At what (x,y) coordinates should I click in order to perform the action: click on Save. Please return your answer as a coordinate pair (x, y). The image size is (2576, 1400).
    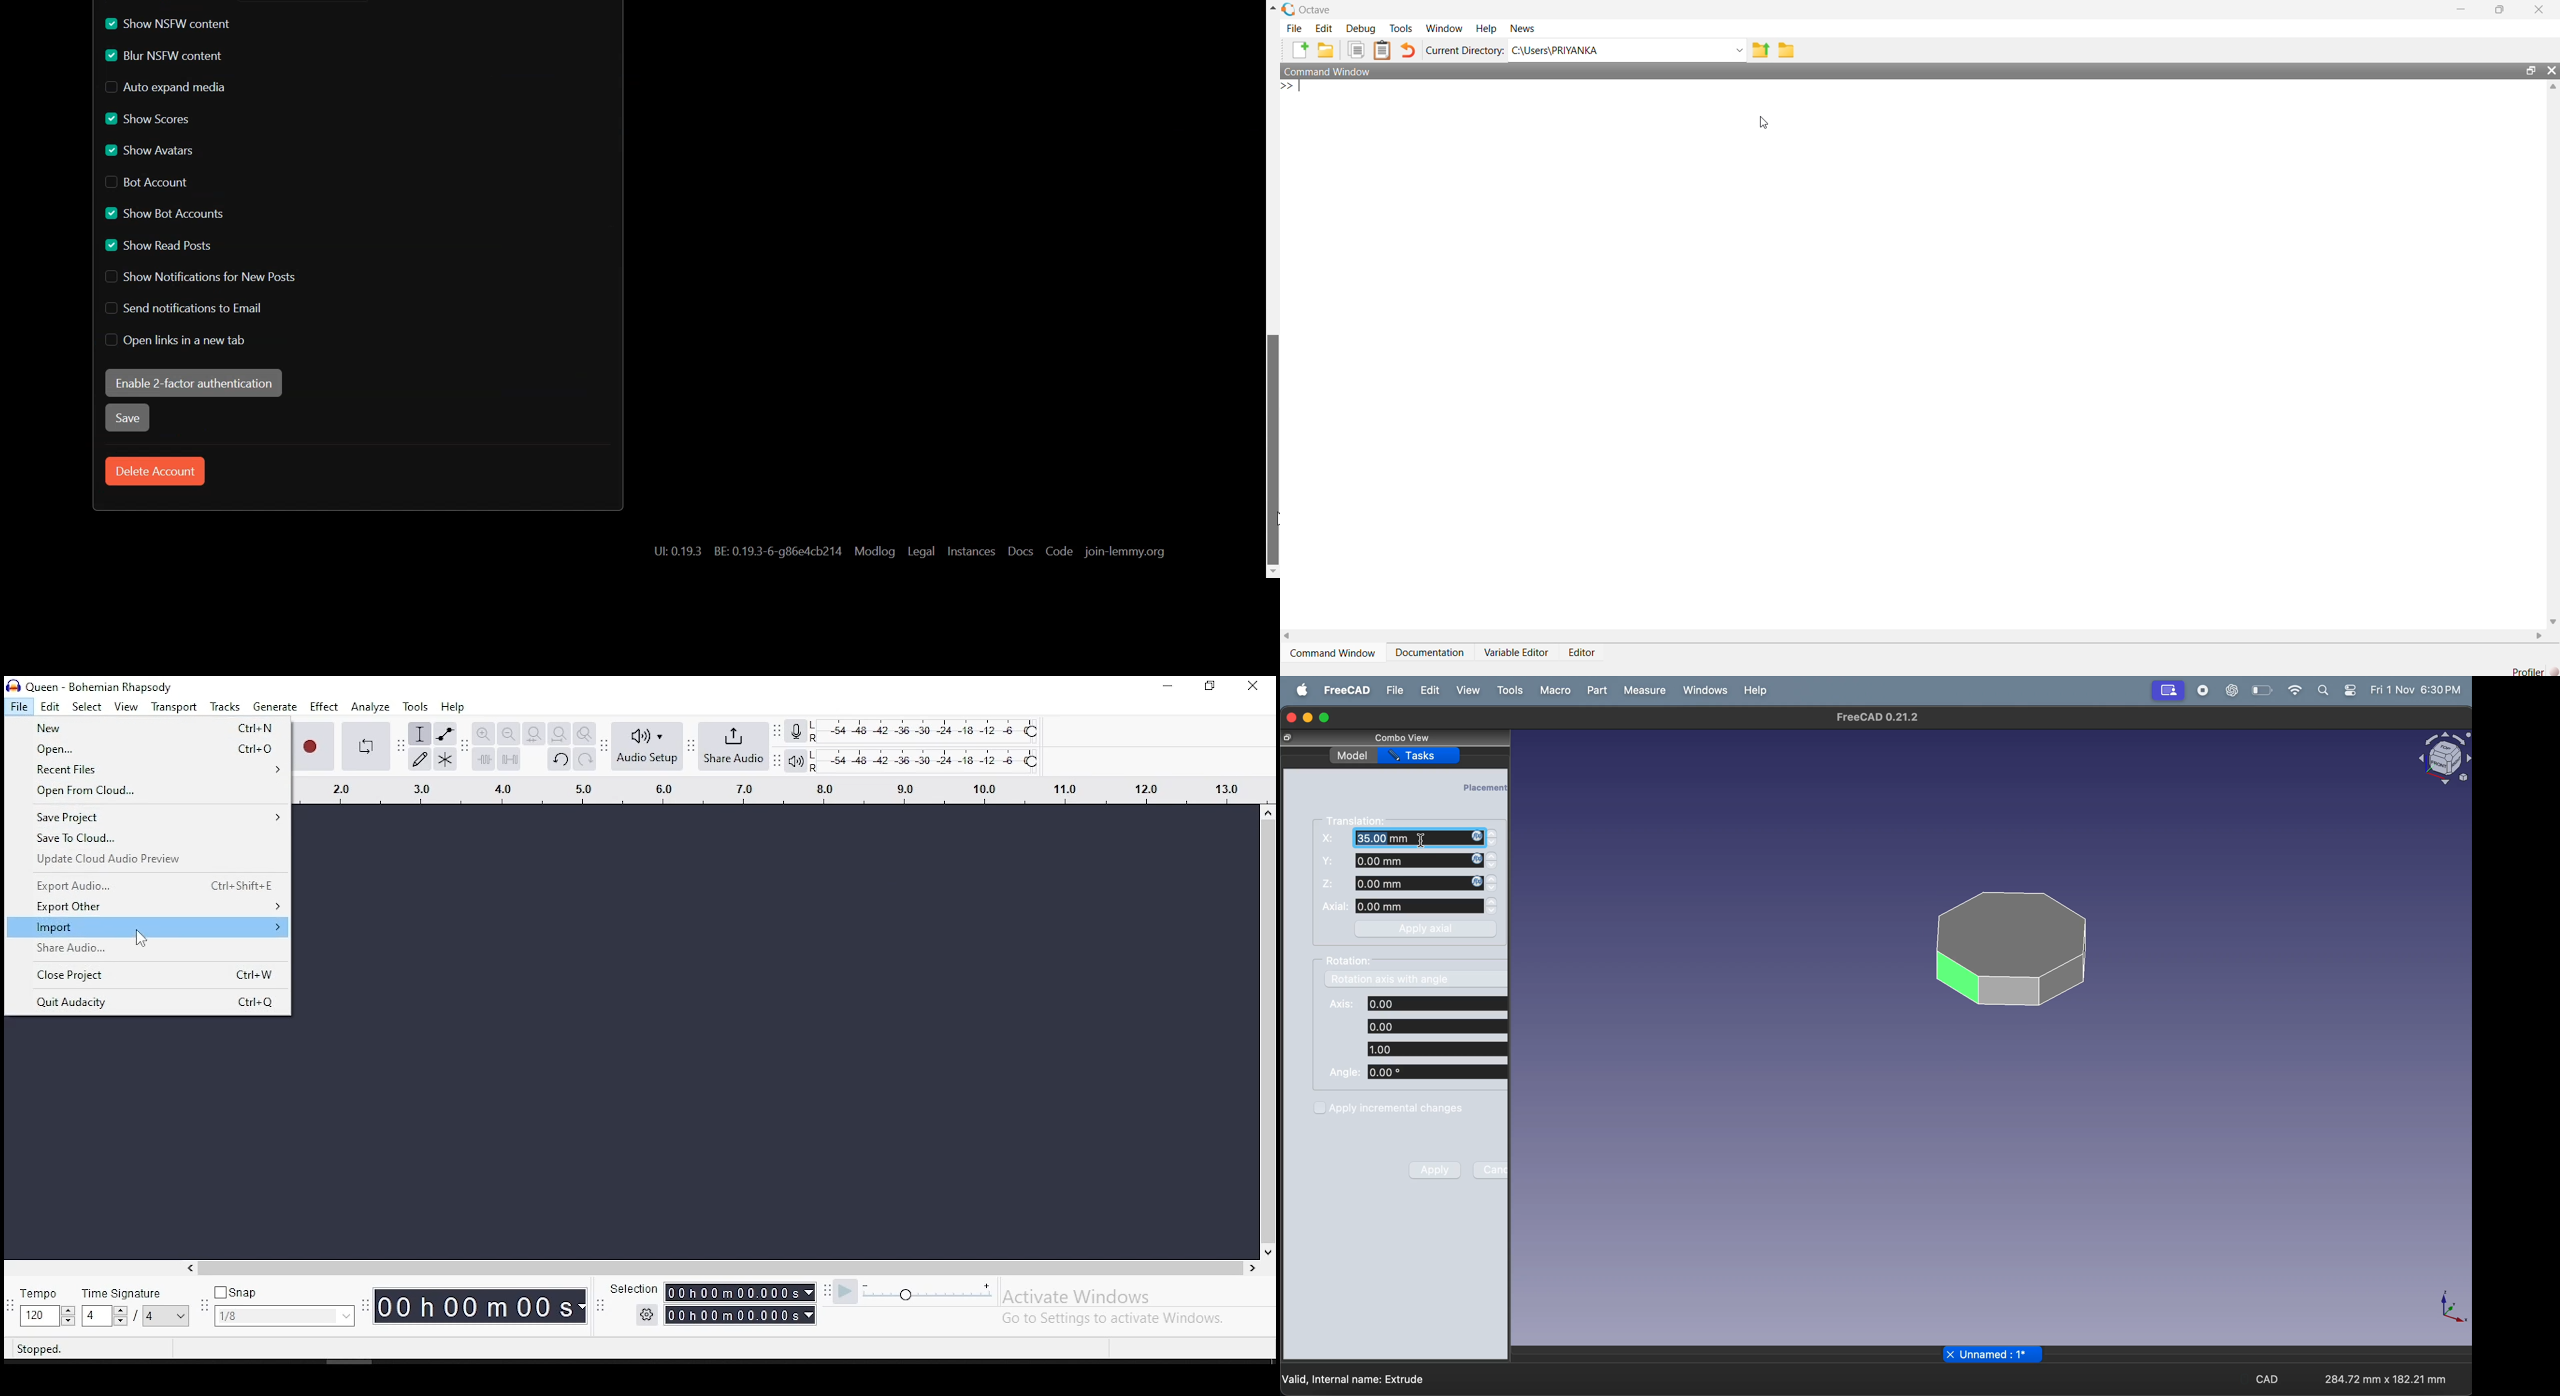
    Looking at the image, I should click on (129, 417).